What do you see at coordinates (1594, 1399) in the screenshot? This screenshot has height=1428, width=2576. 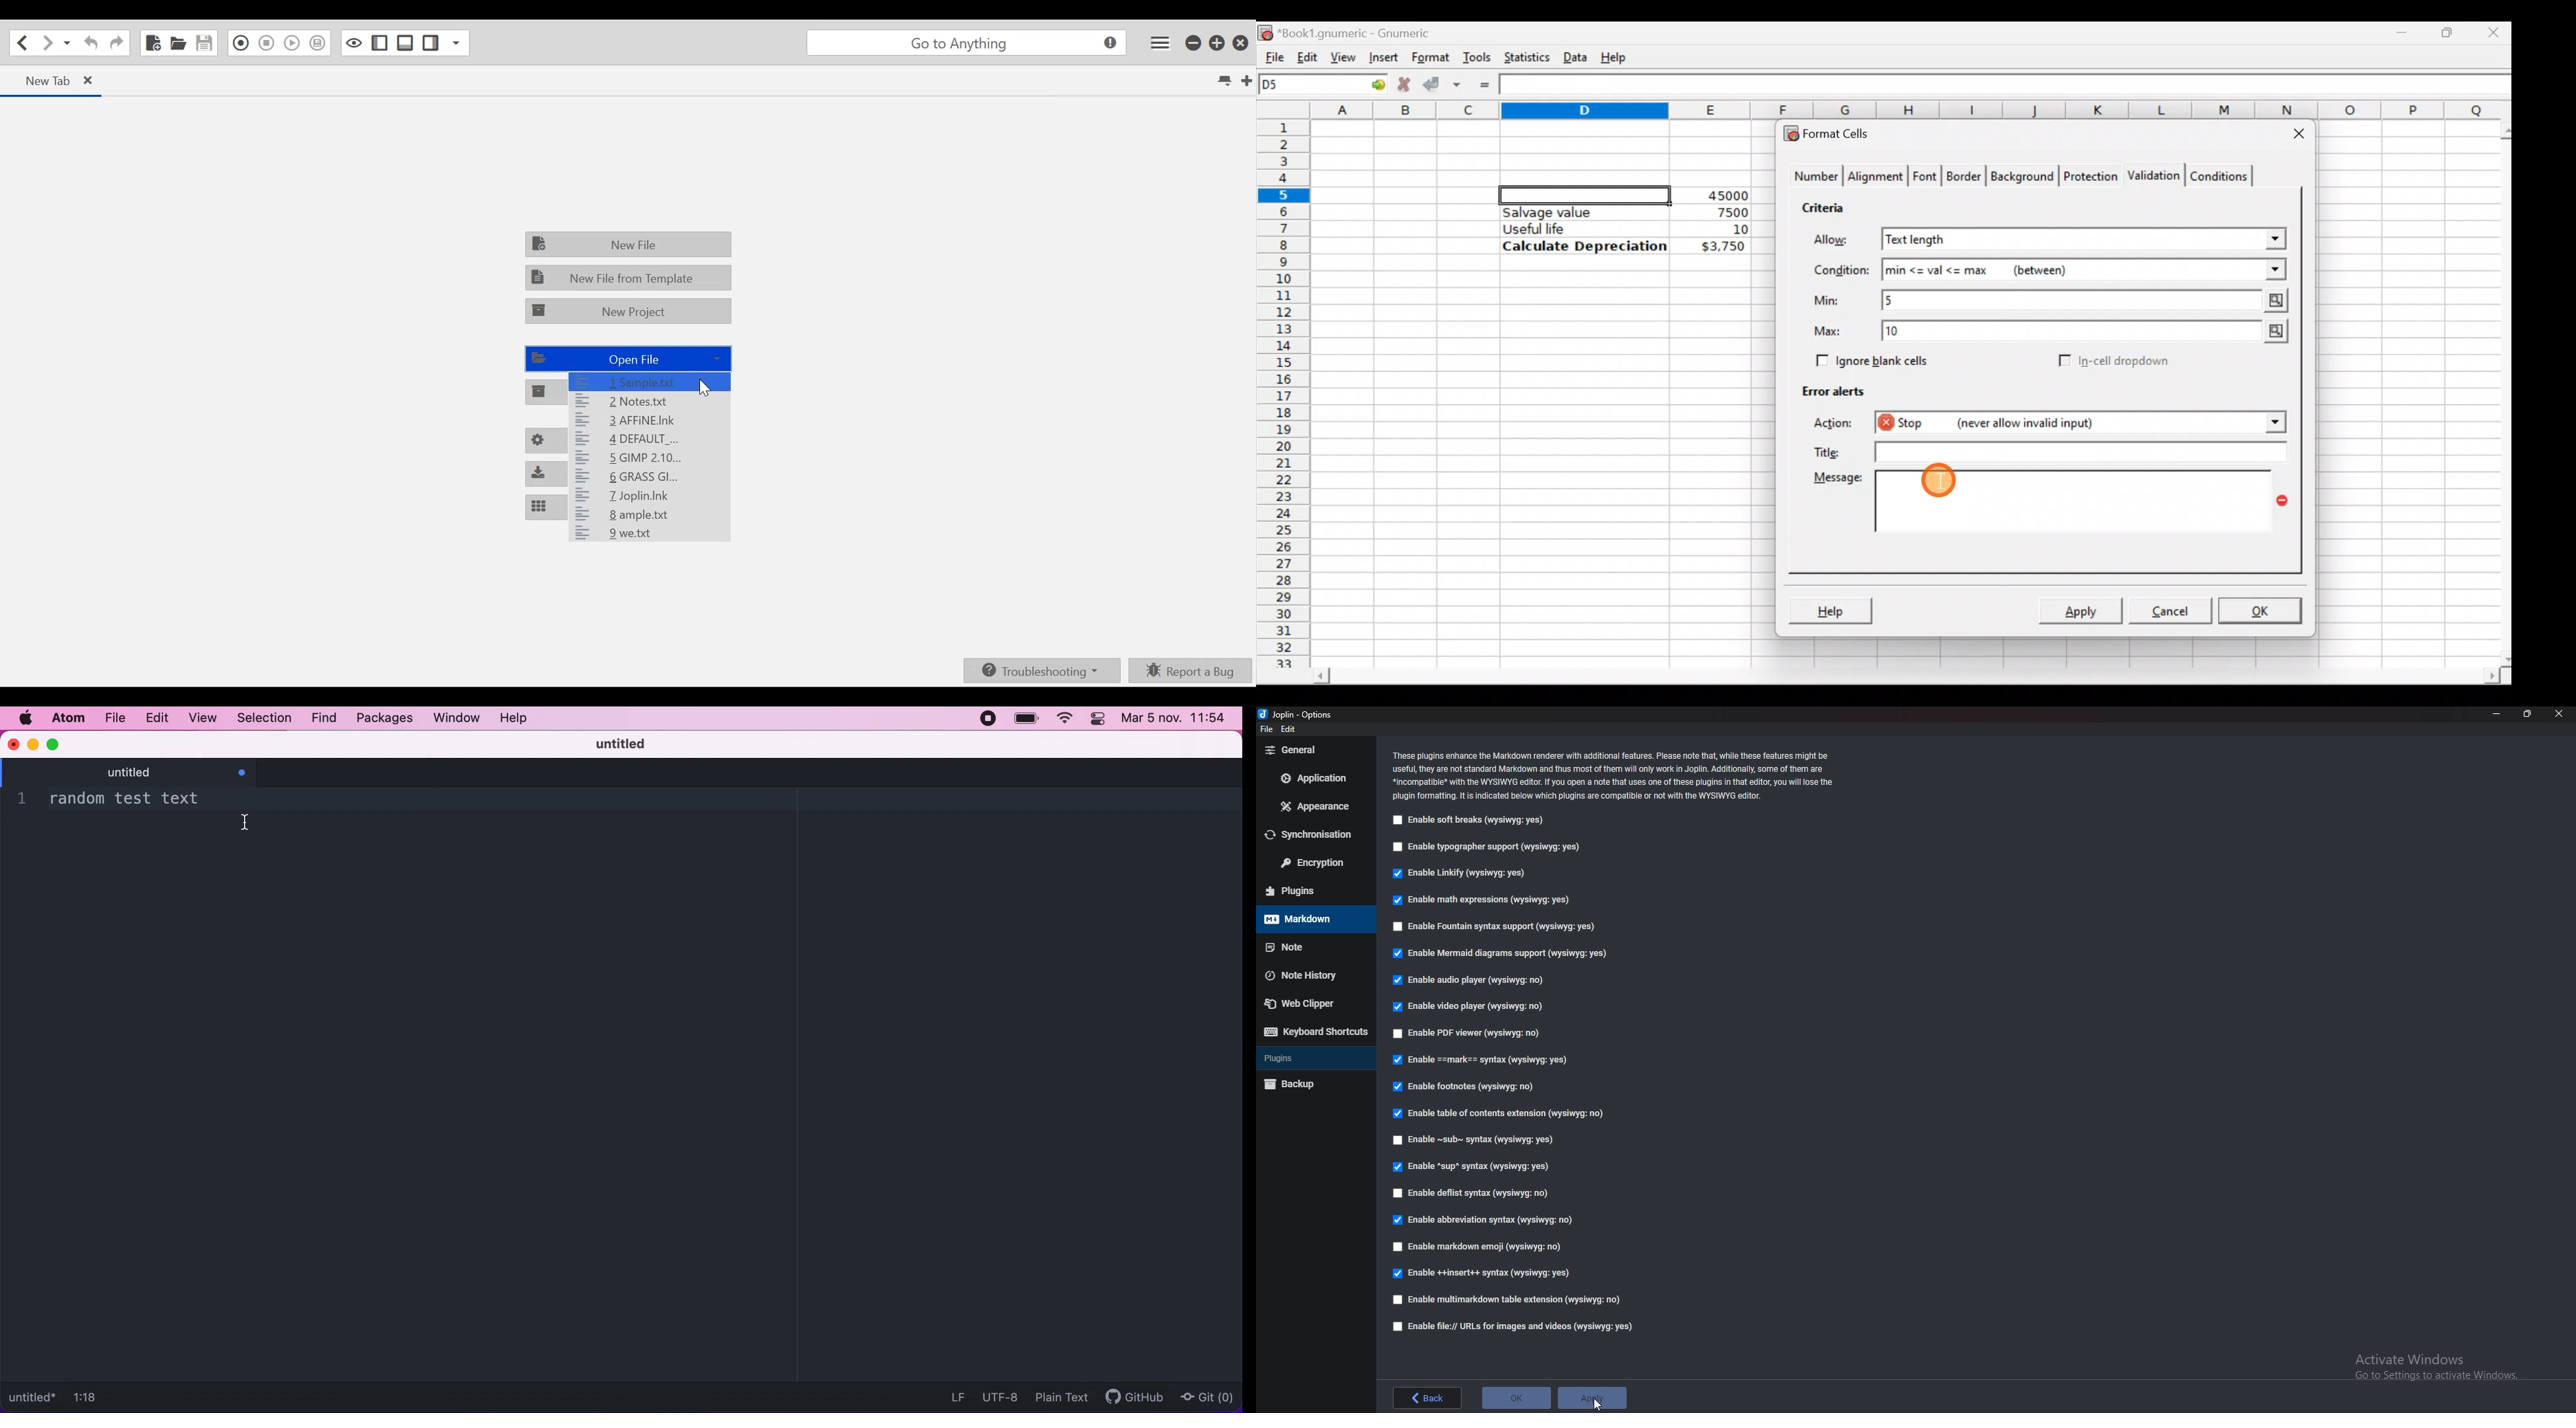 I see `cursor on apply` at bounding box center [1594, 1399].